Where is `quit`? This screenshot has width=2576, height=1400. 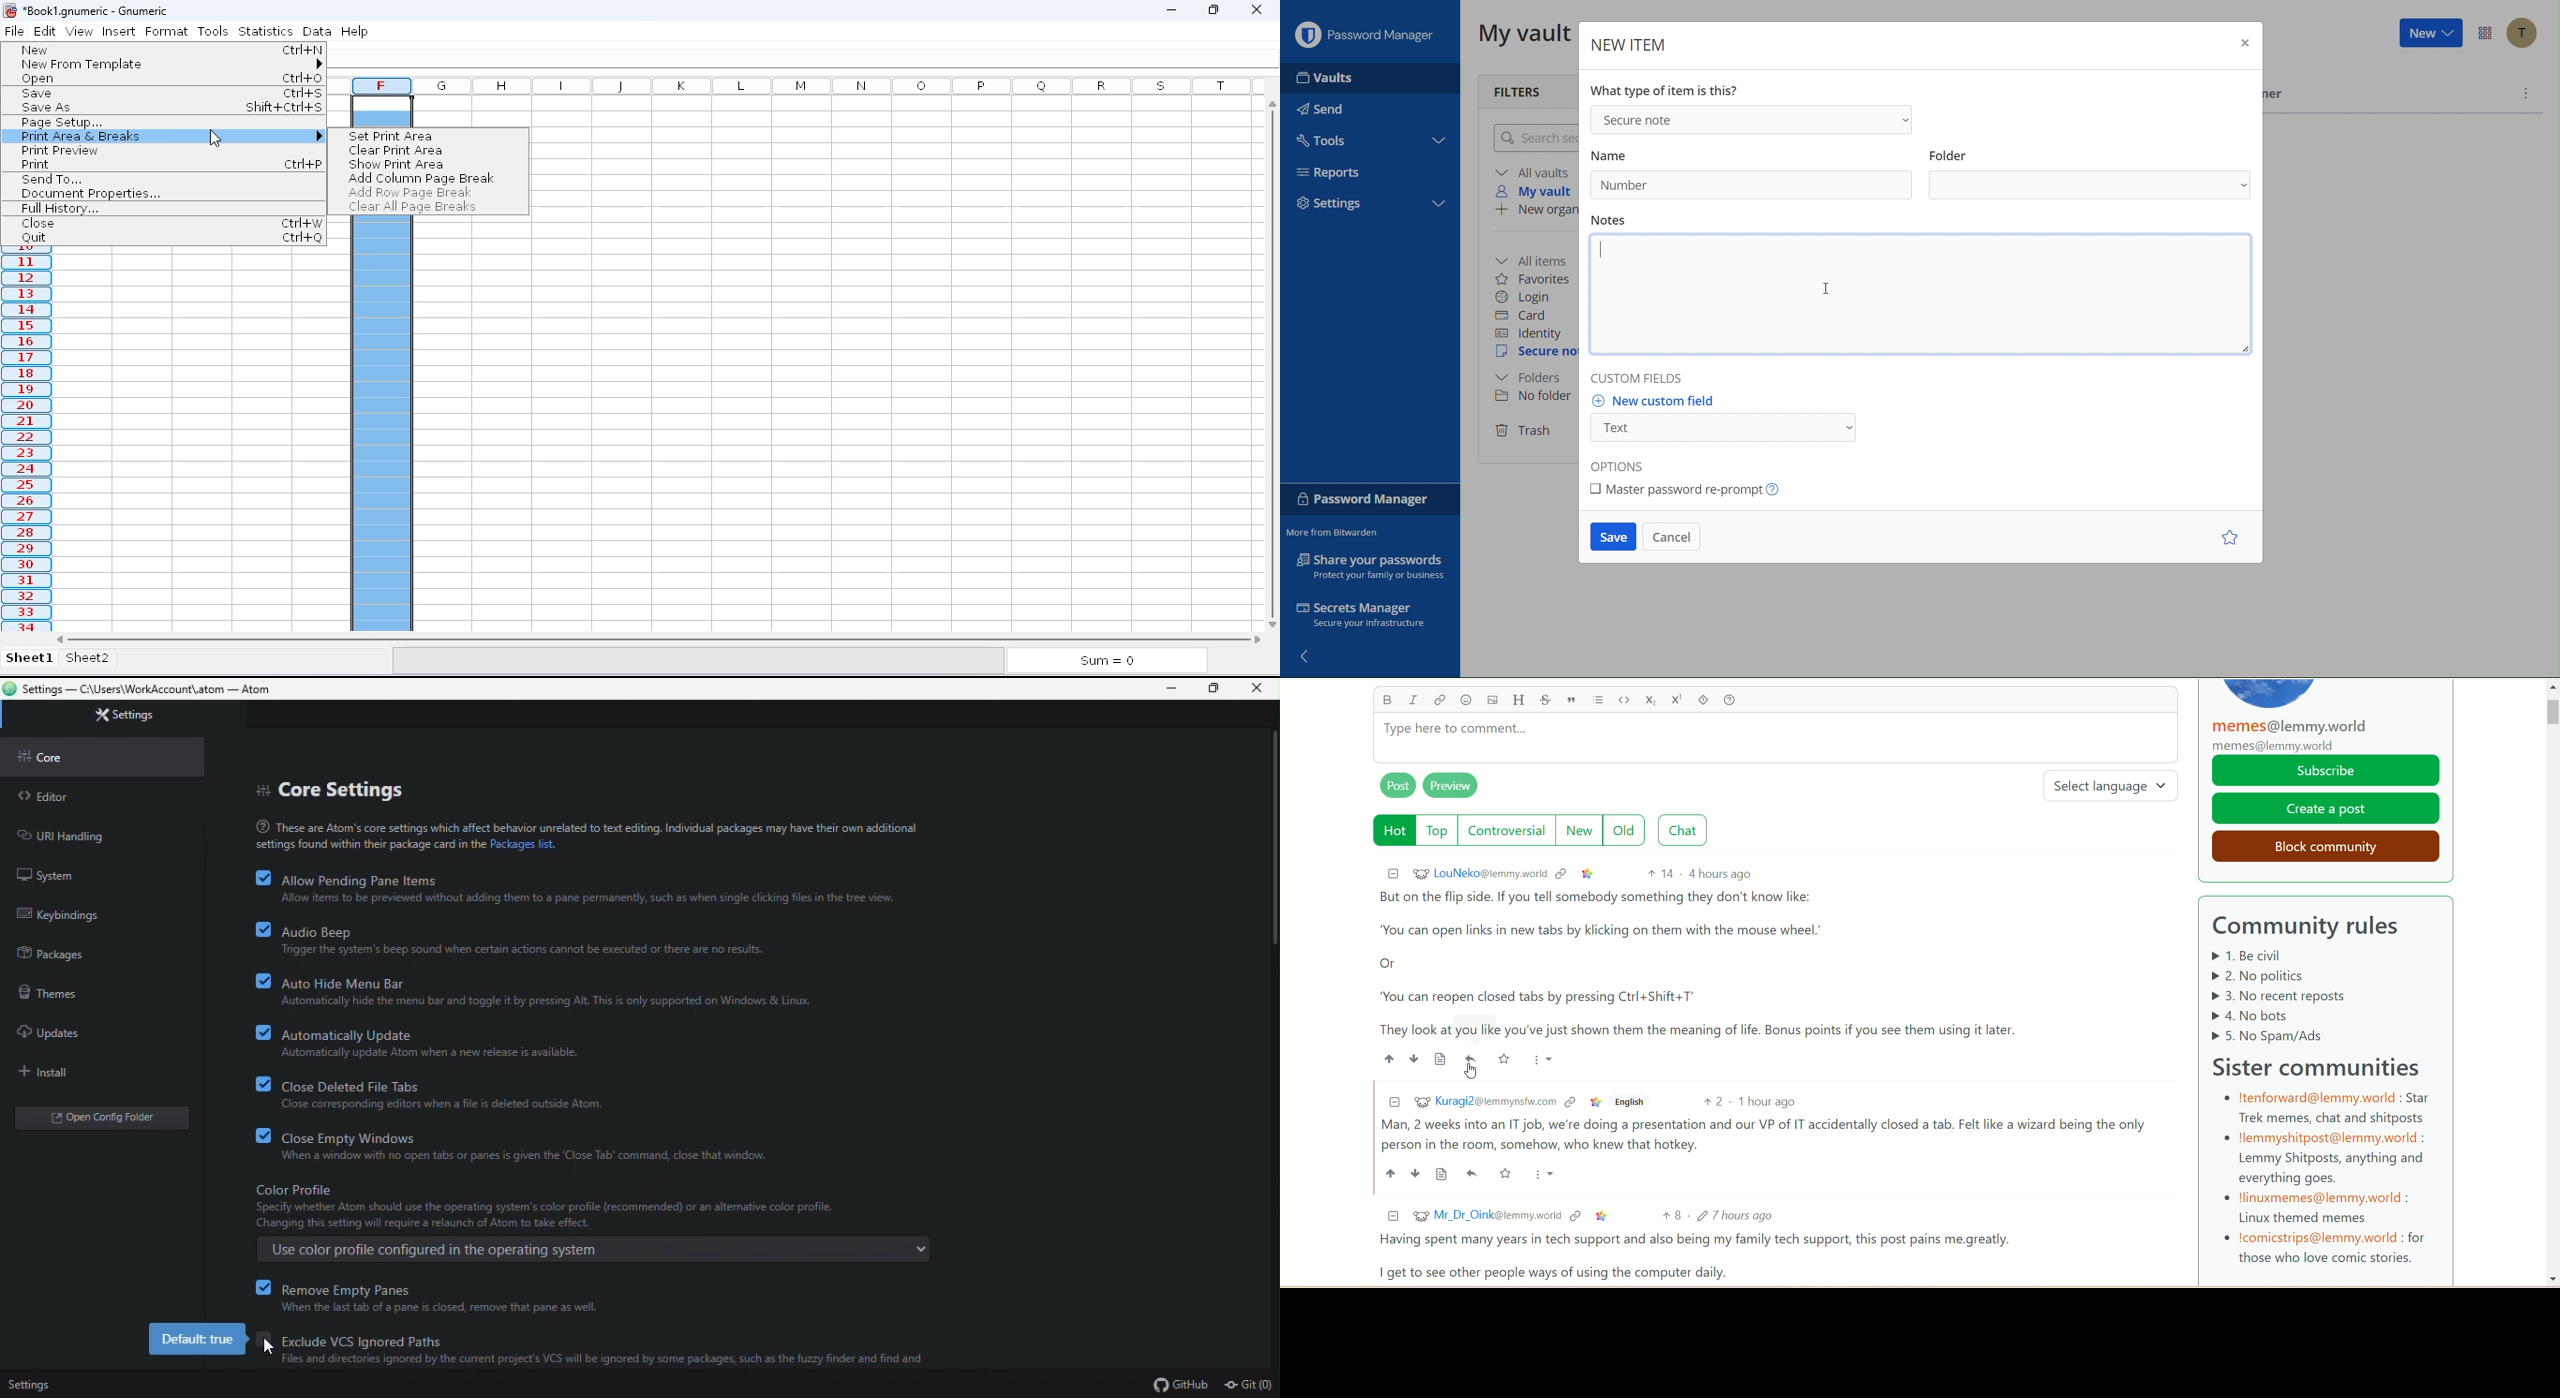 quit is located at coordinates (33, 238).